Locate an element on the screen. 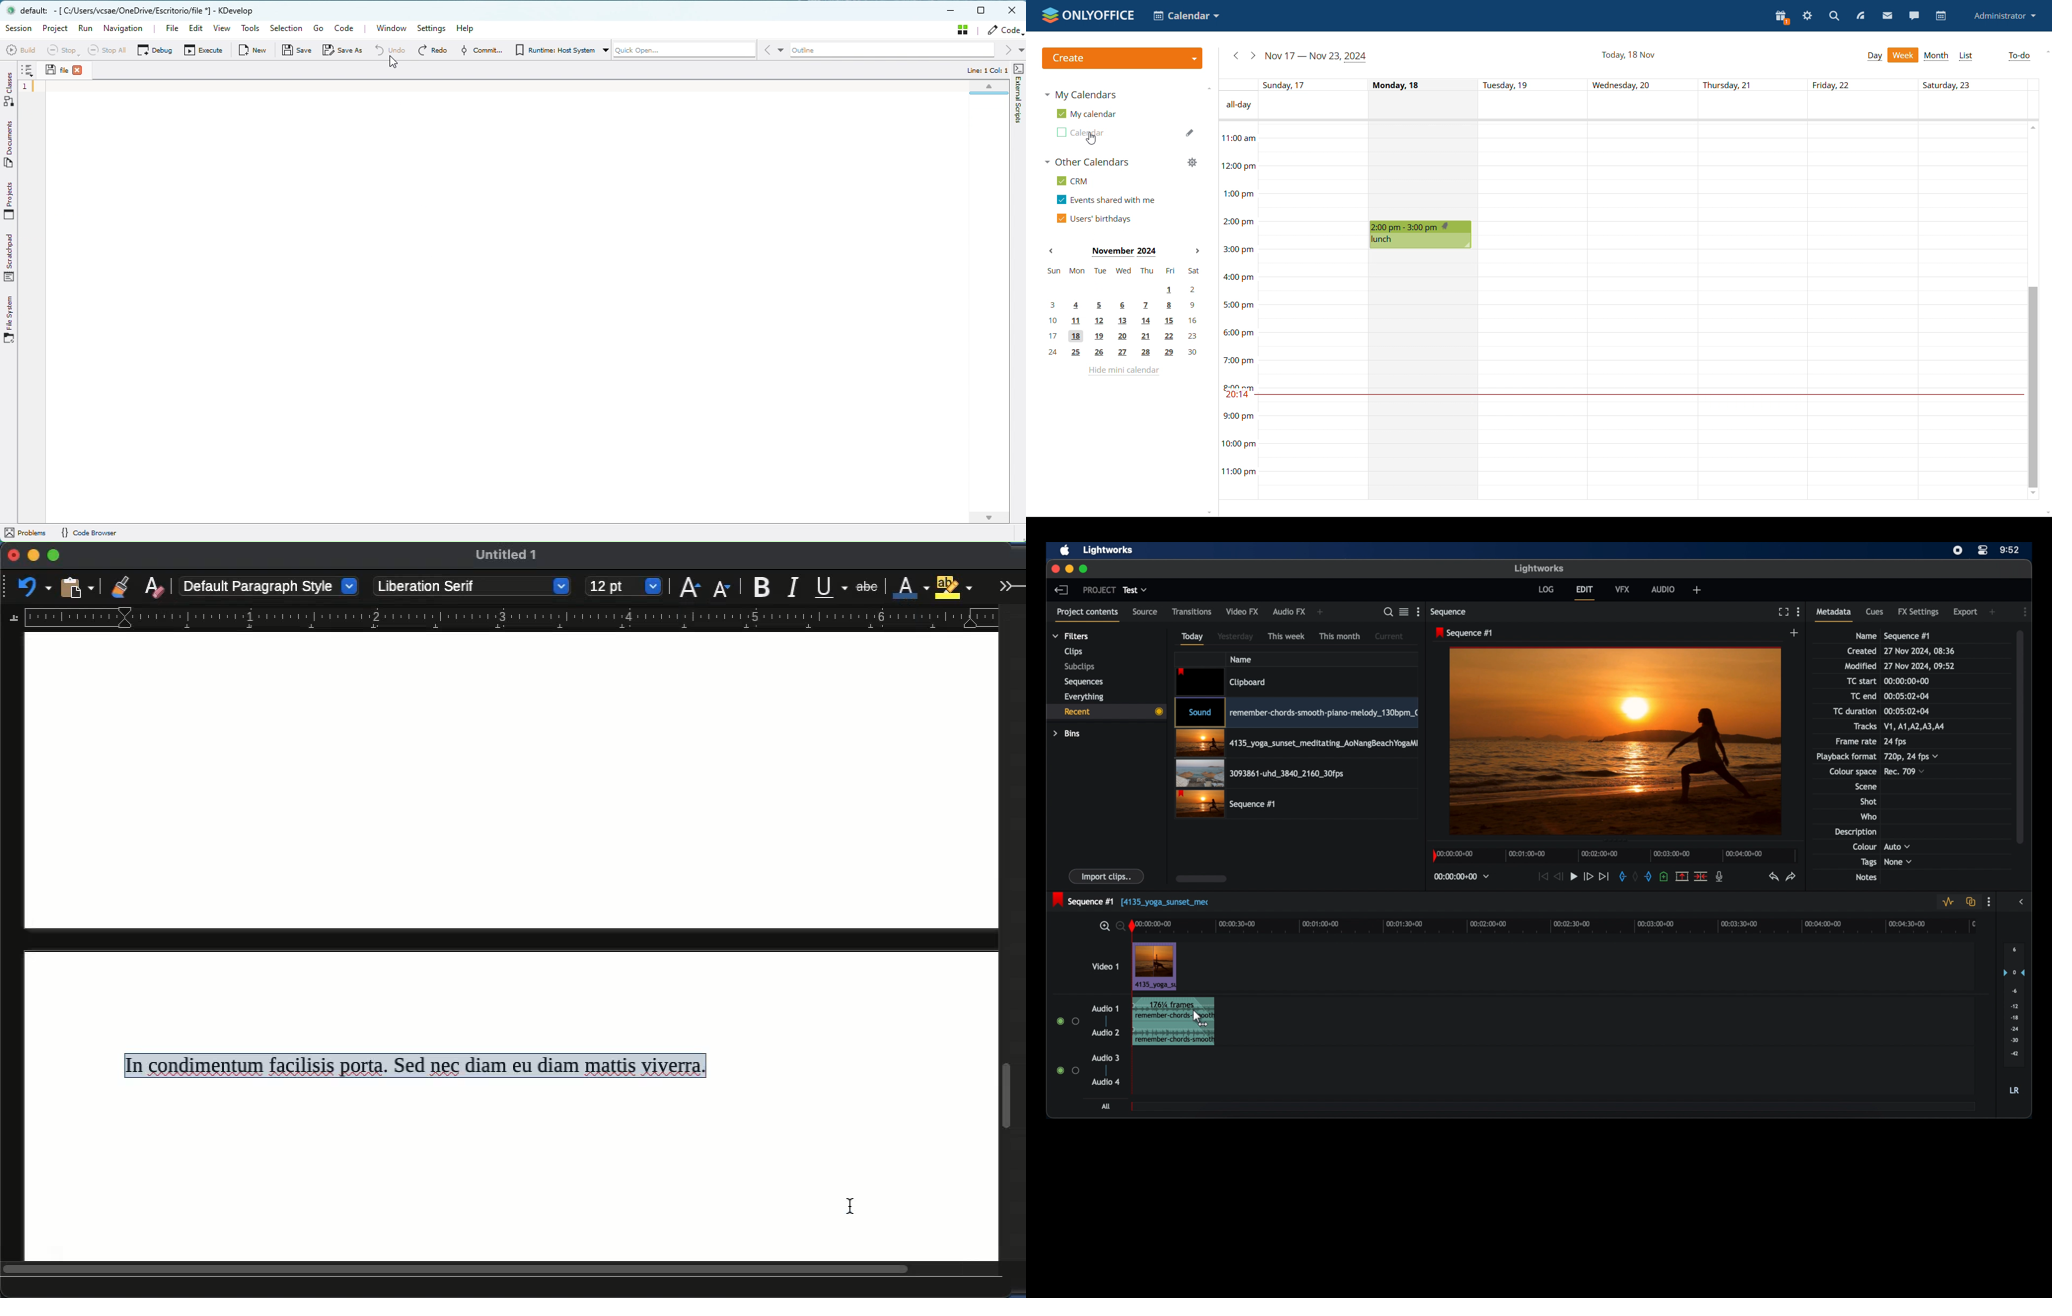 This screenshot has width=2072, height=1316. default paragraph style is located at coordinates (270, 585).